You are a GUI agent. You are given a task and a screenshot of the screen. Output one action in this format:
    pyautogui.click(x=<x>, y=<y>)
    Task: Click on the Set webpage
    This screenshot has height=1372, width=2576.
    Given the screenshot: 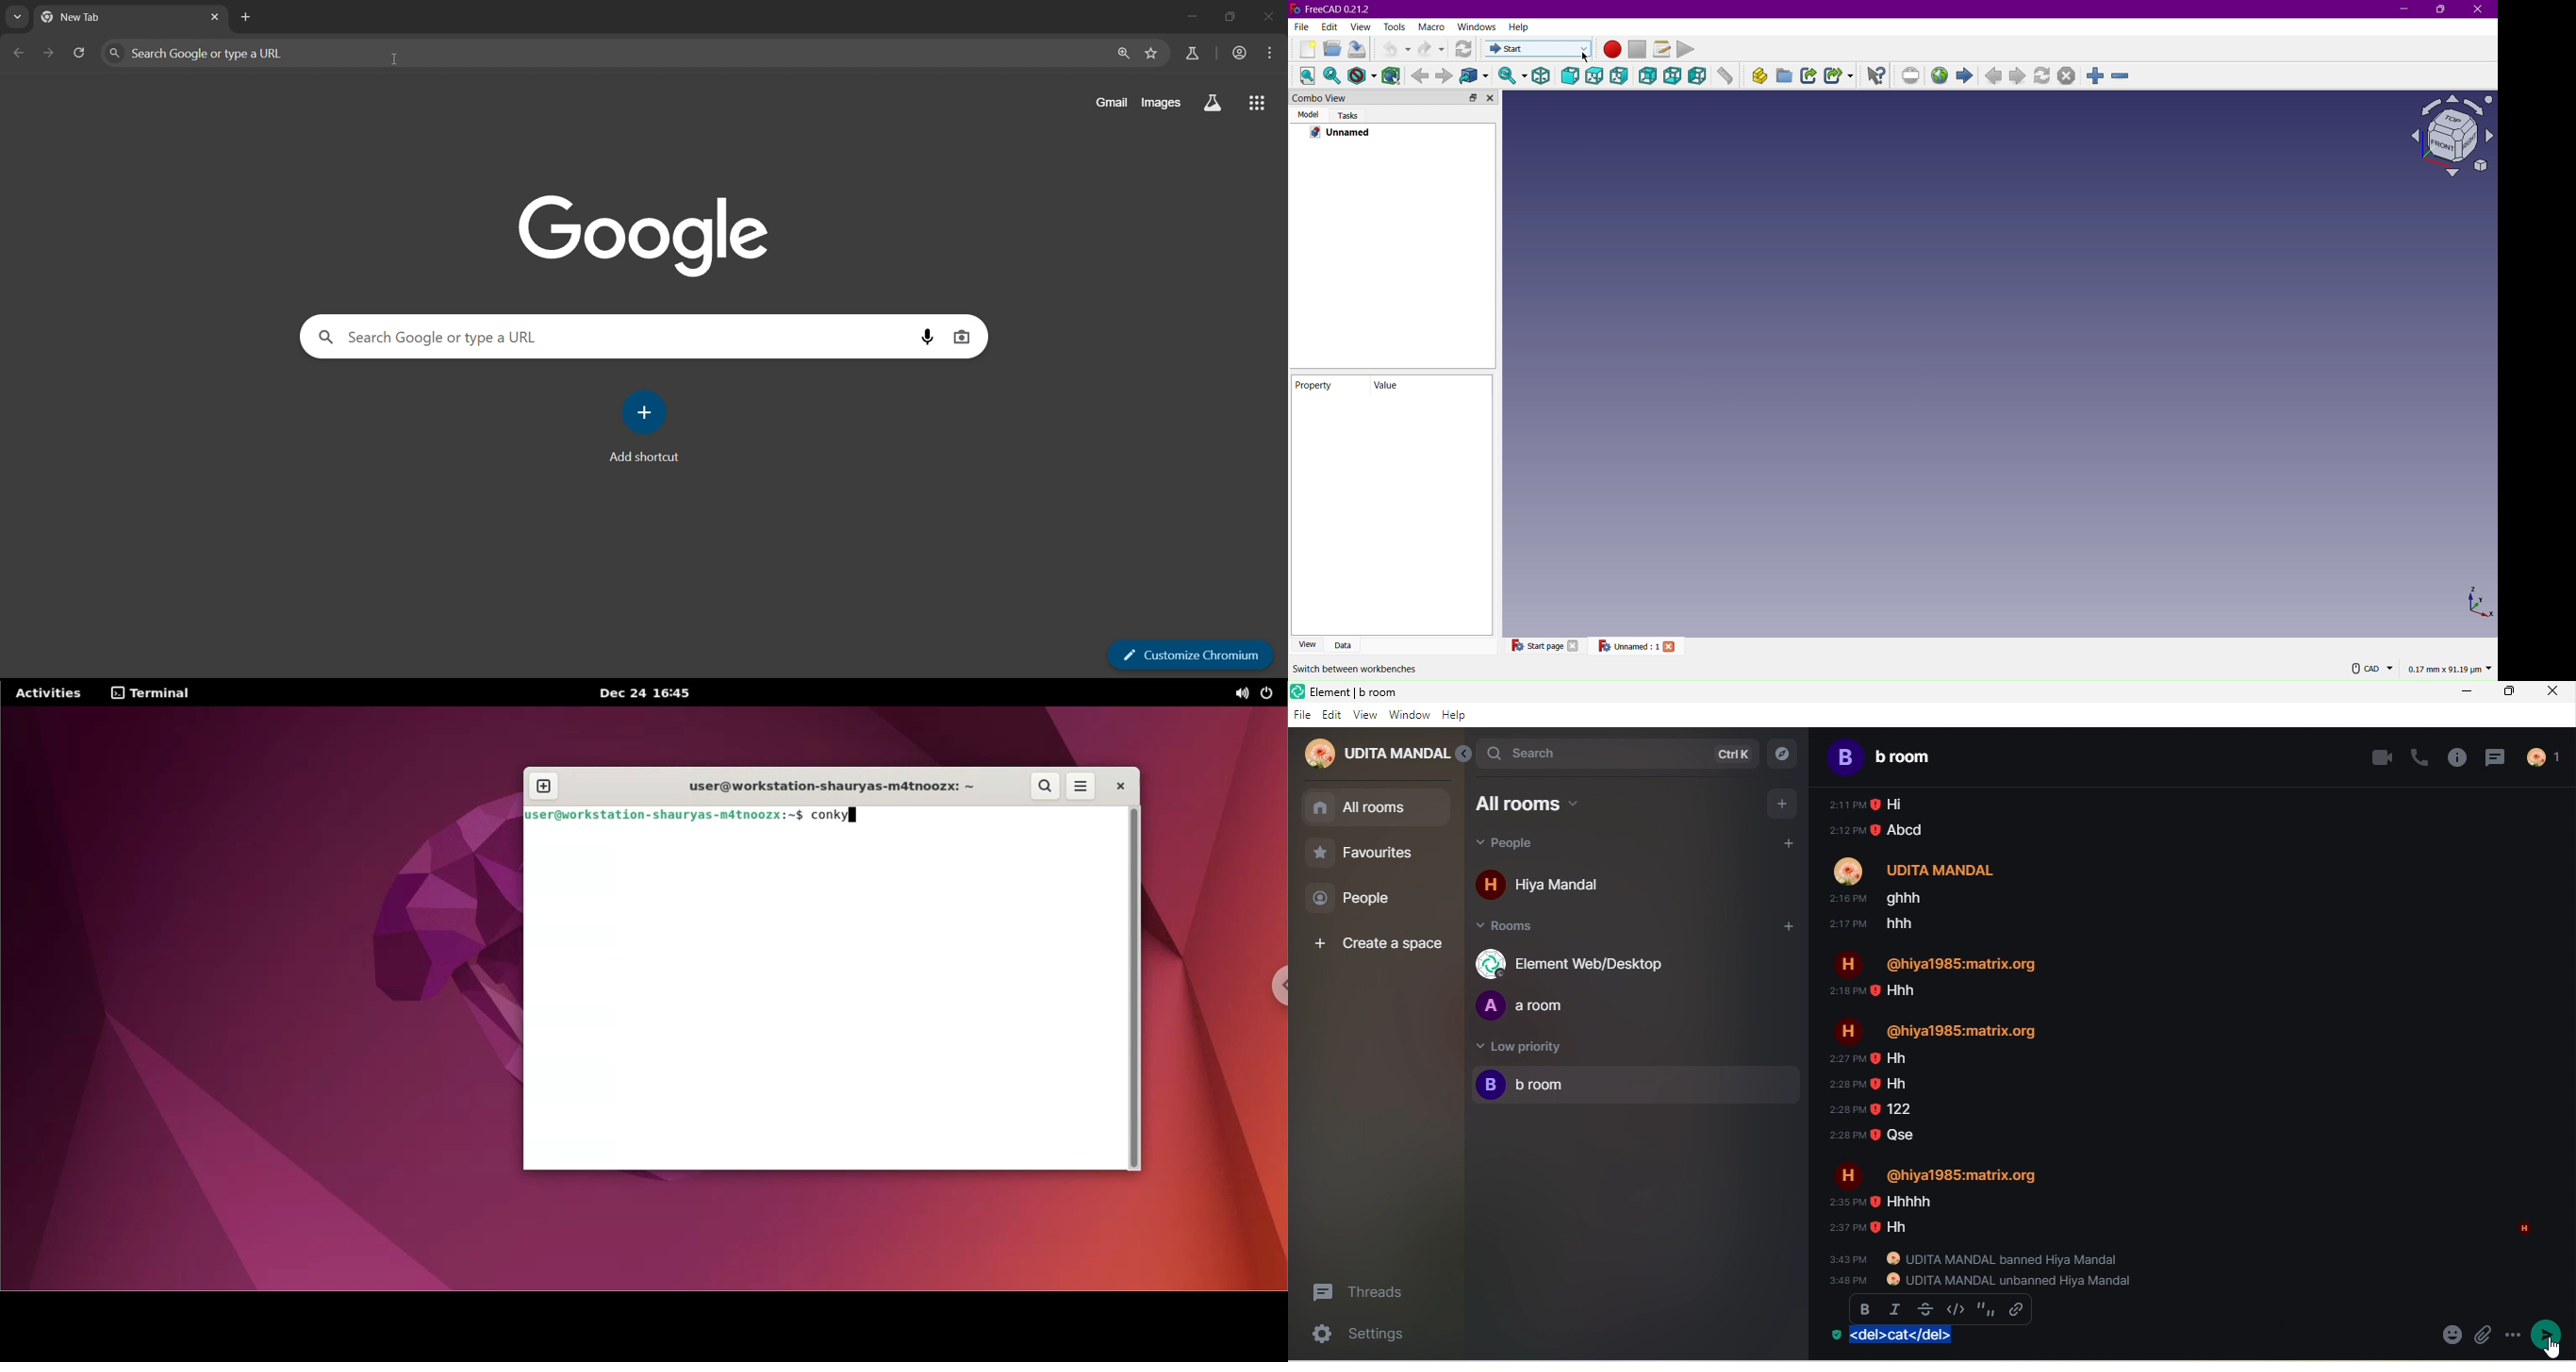 What is the action you would take?
    pyautogui.click(x=1913, y=76)
    